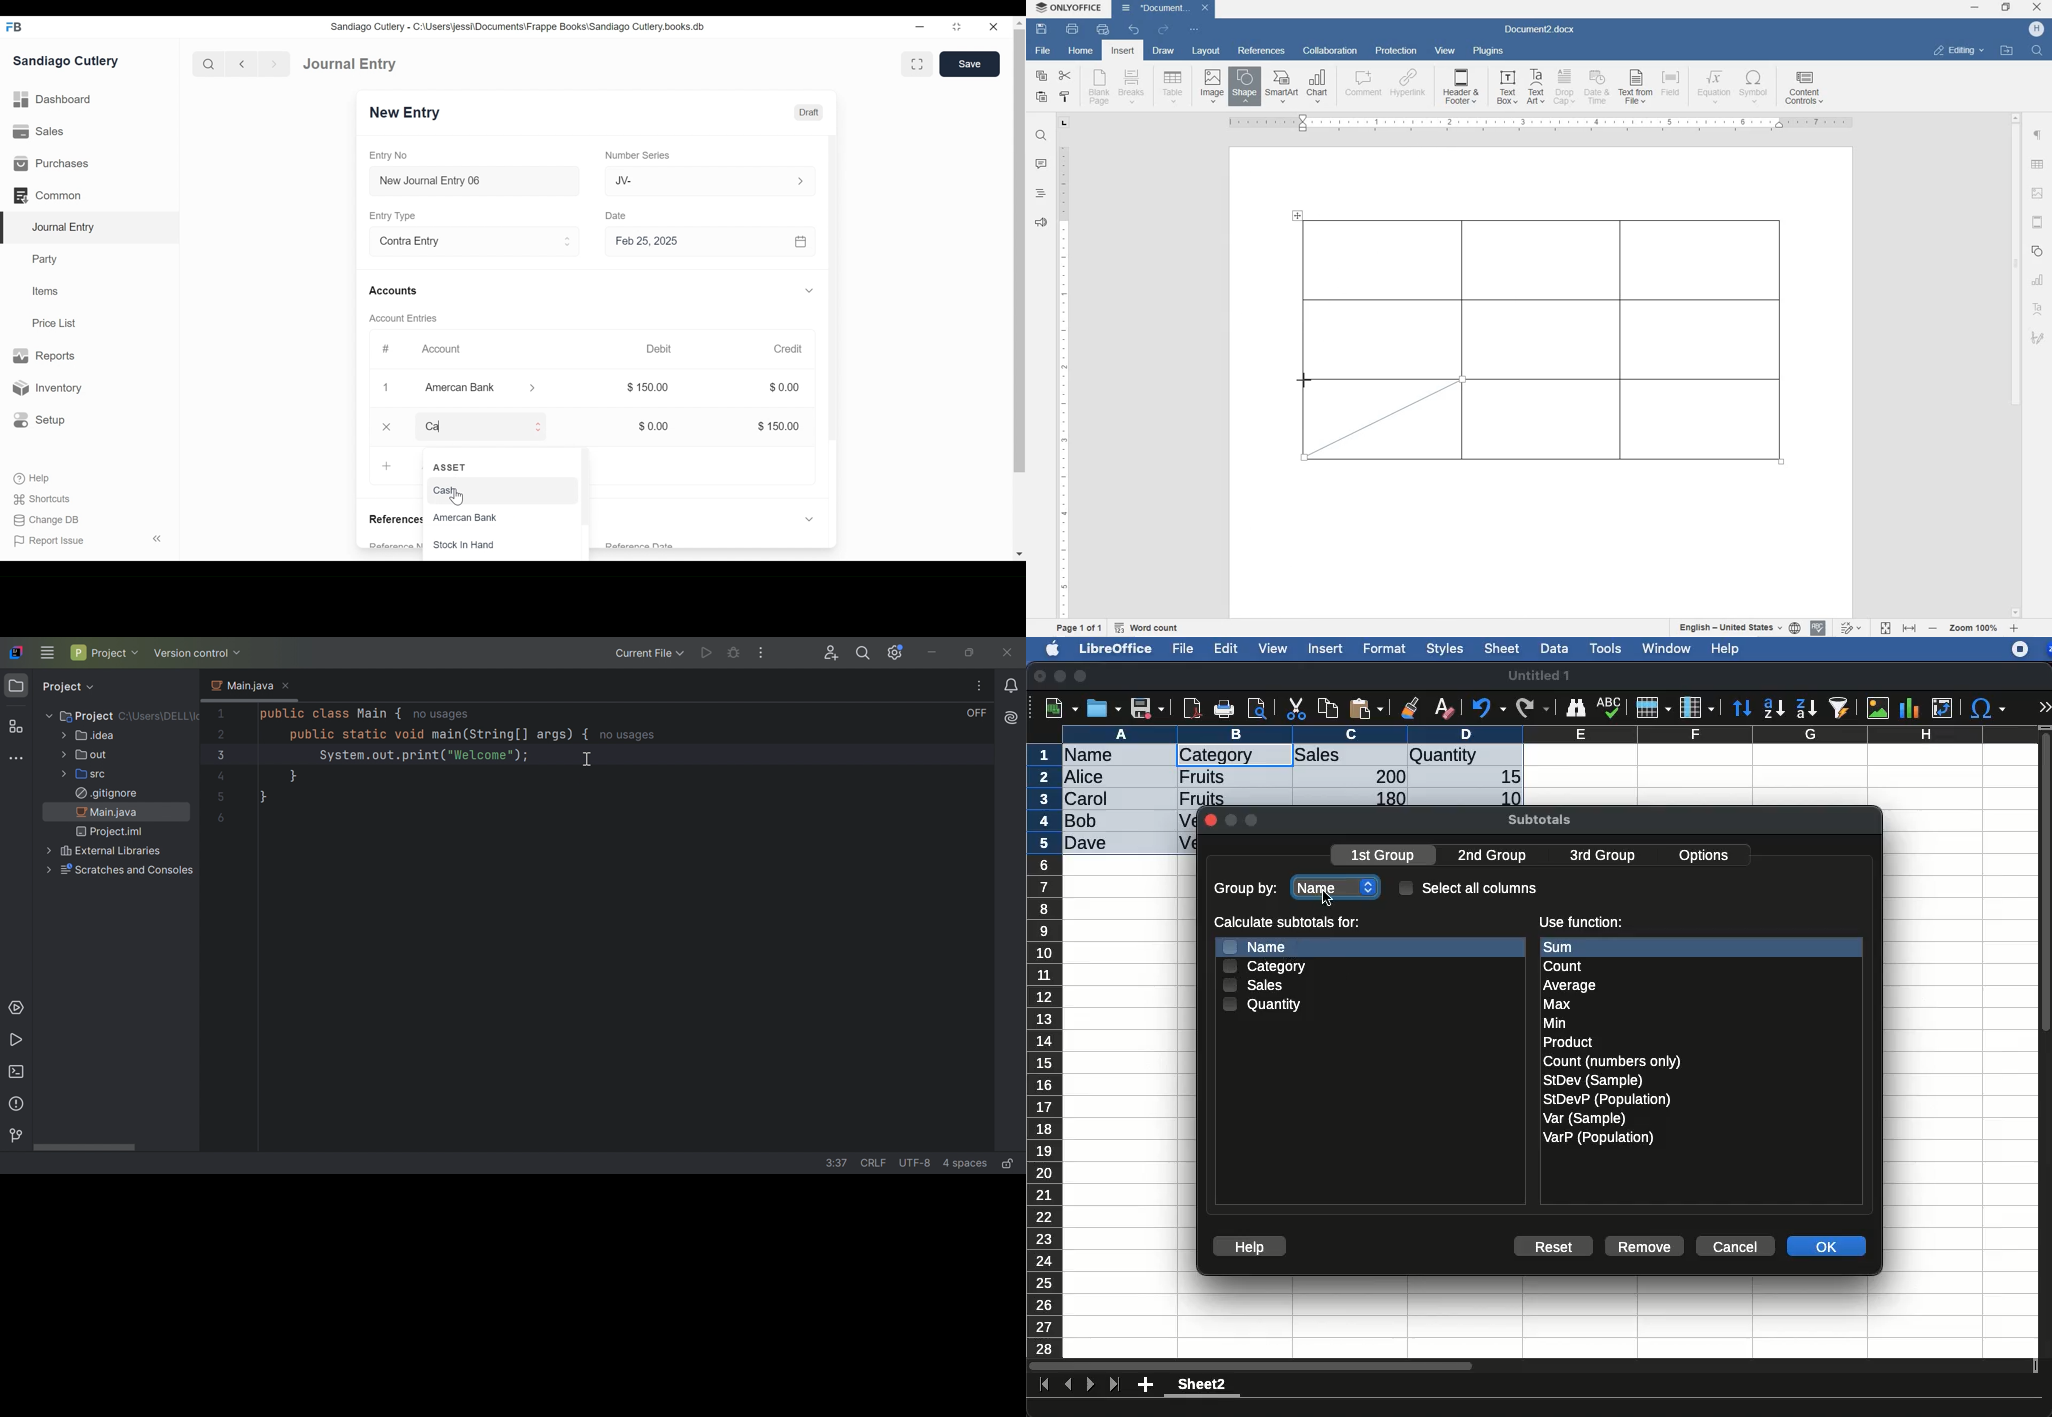 The width and height of the screenshot is (2072, 1428). What do you see at coordinates (467, 544) in the screenshot?
I see `Stock In Hand` at bounding box center [467, 544].